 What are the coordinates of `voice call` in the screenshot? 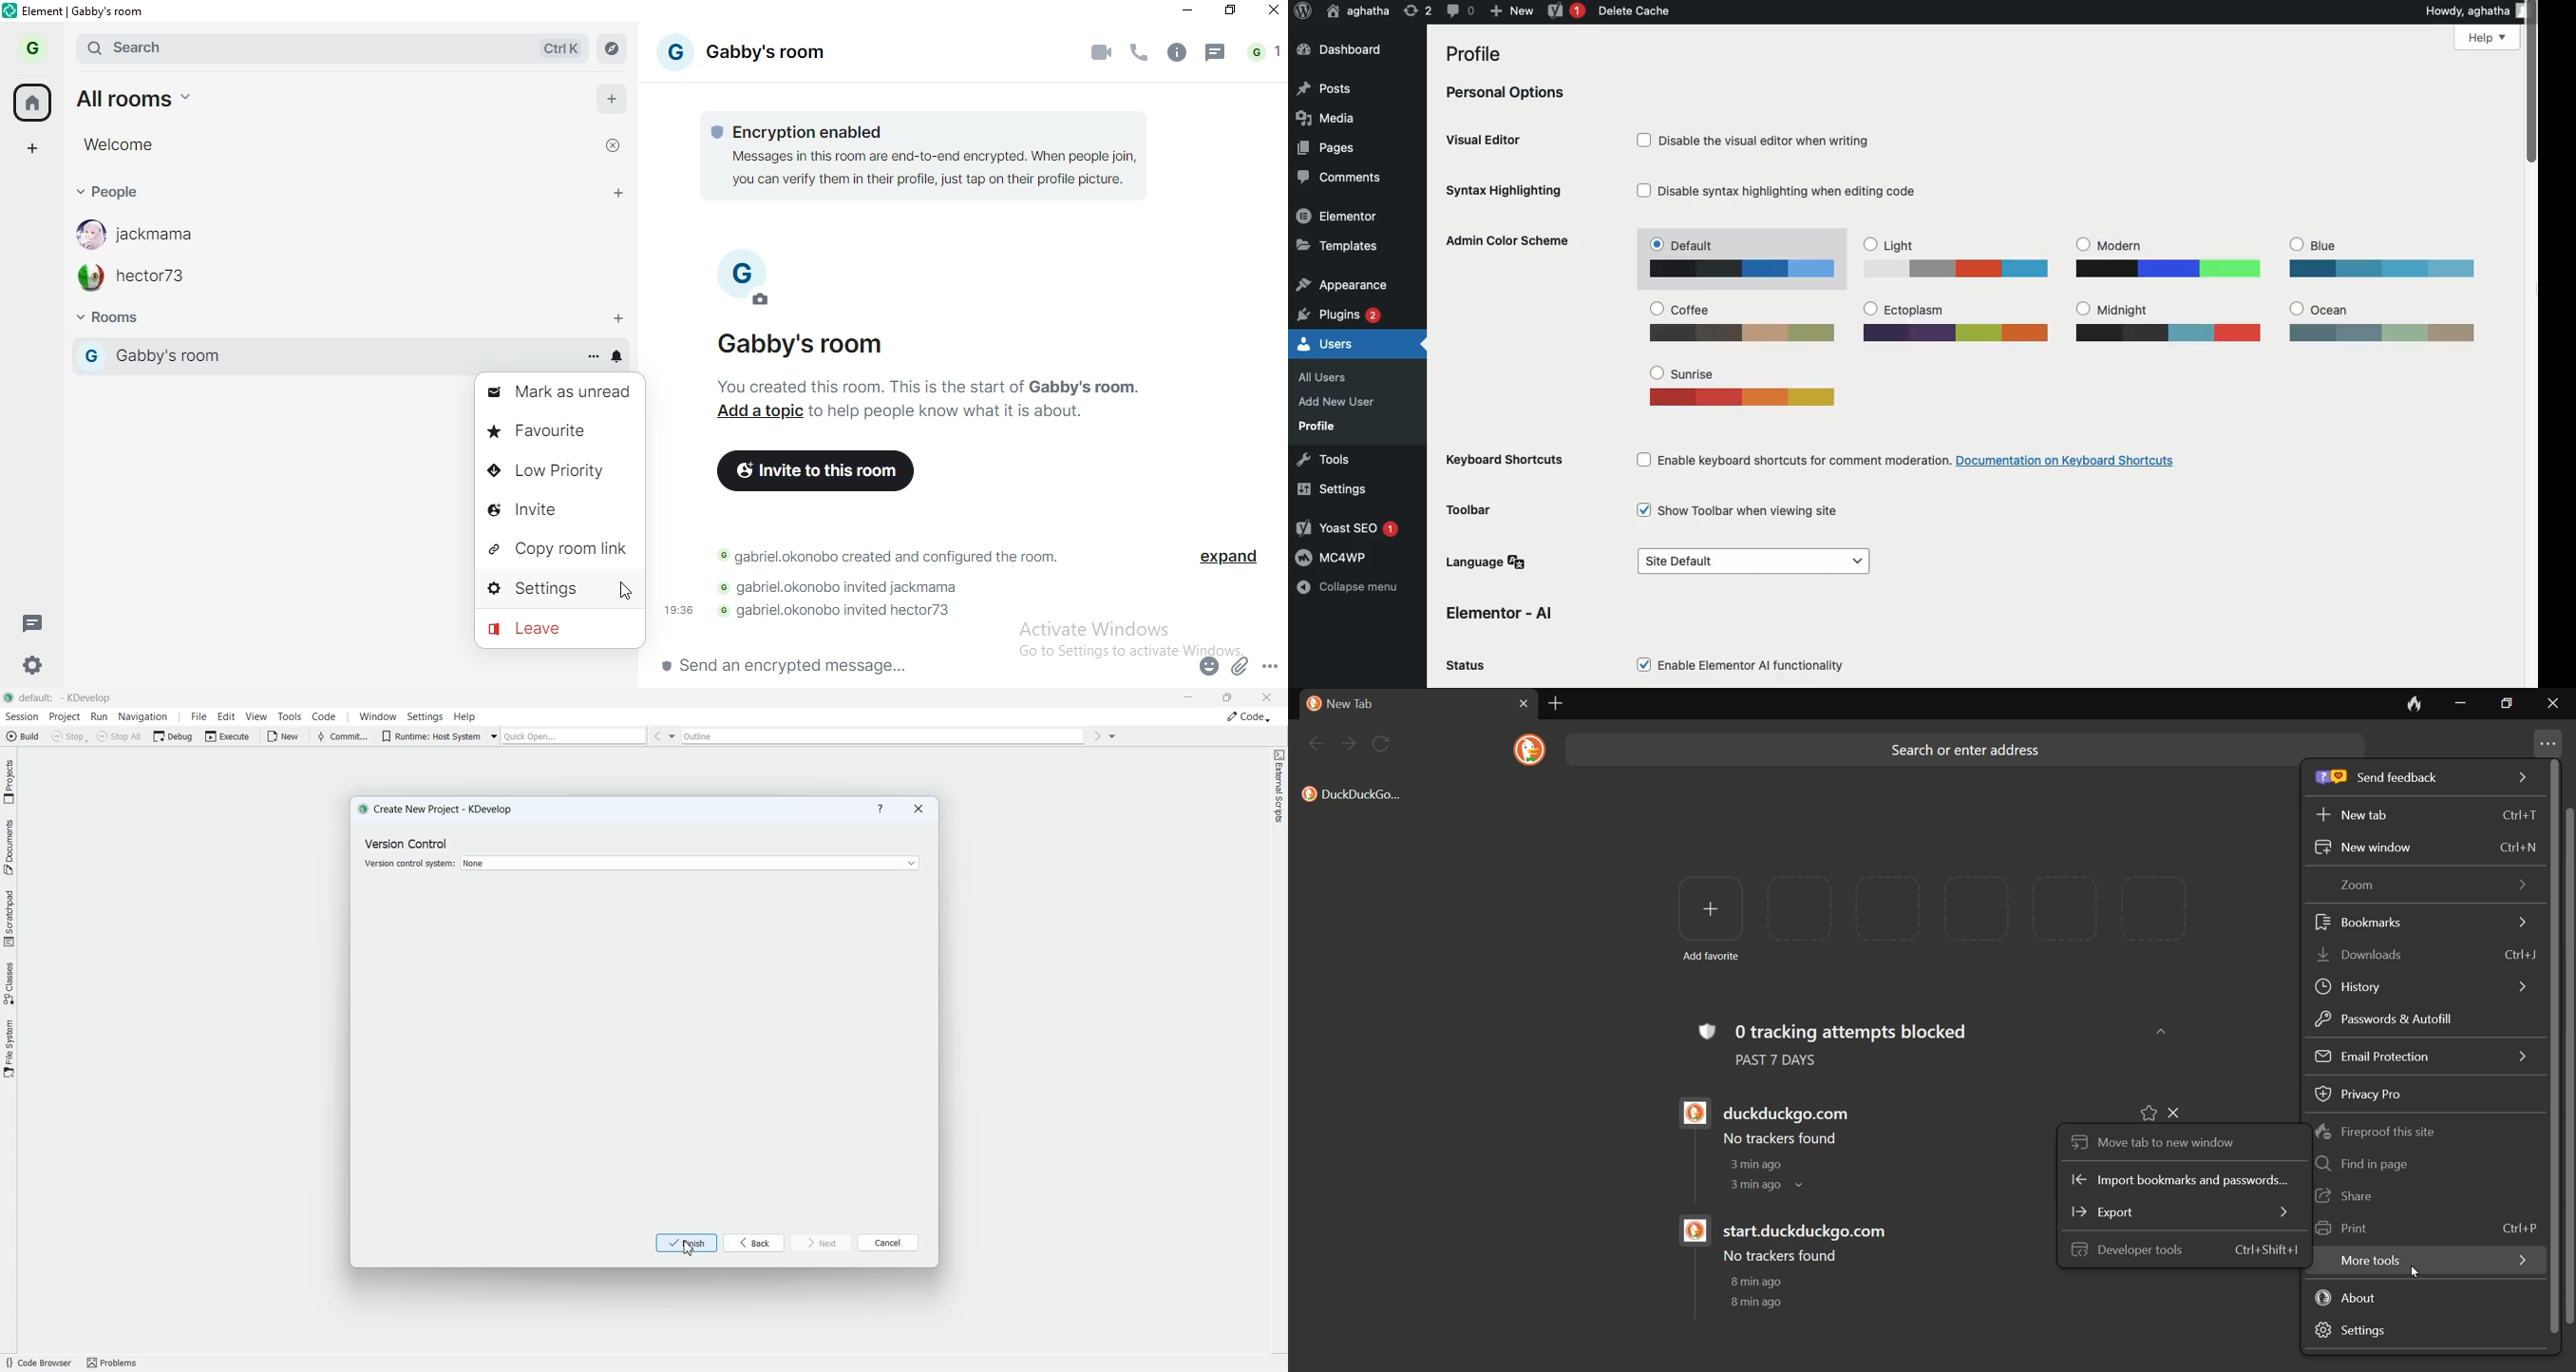 It's located at (1138, 49).